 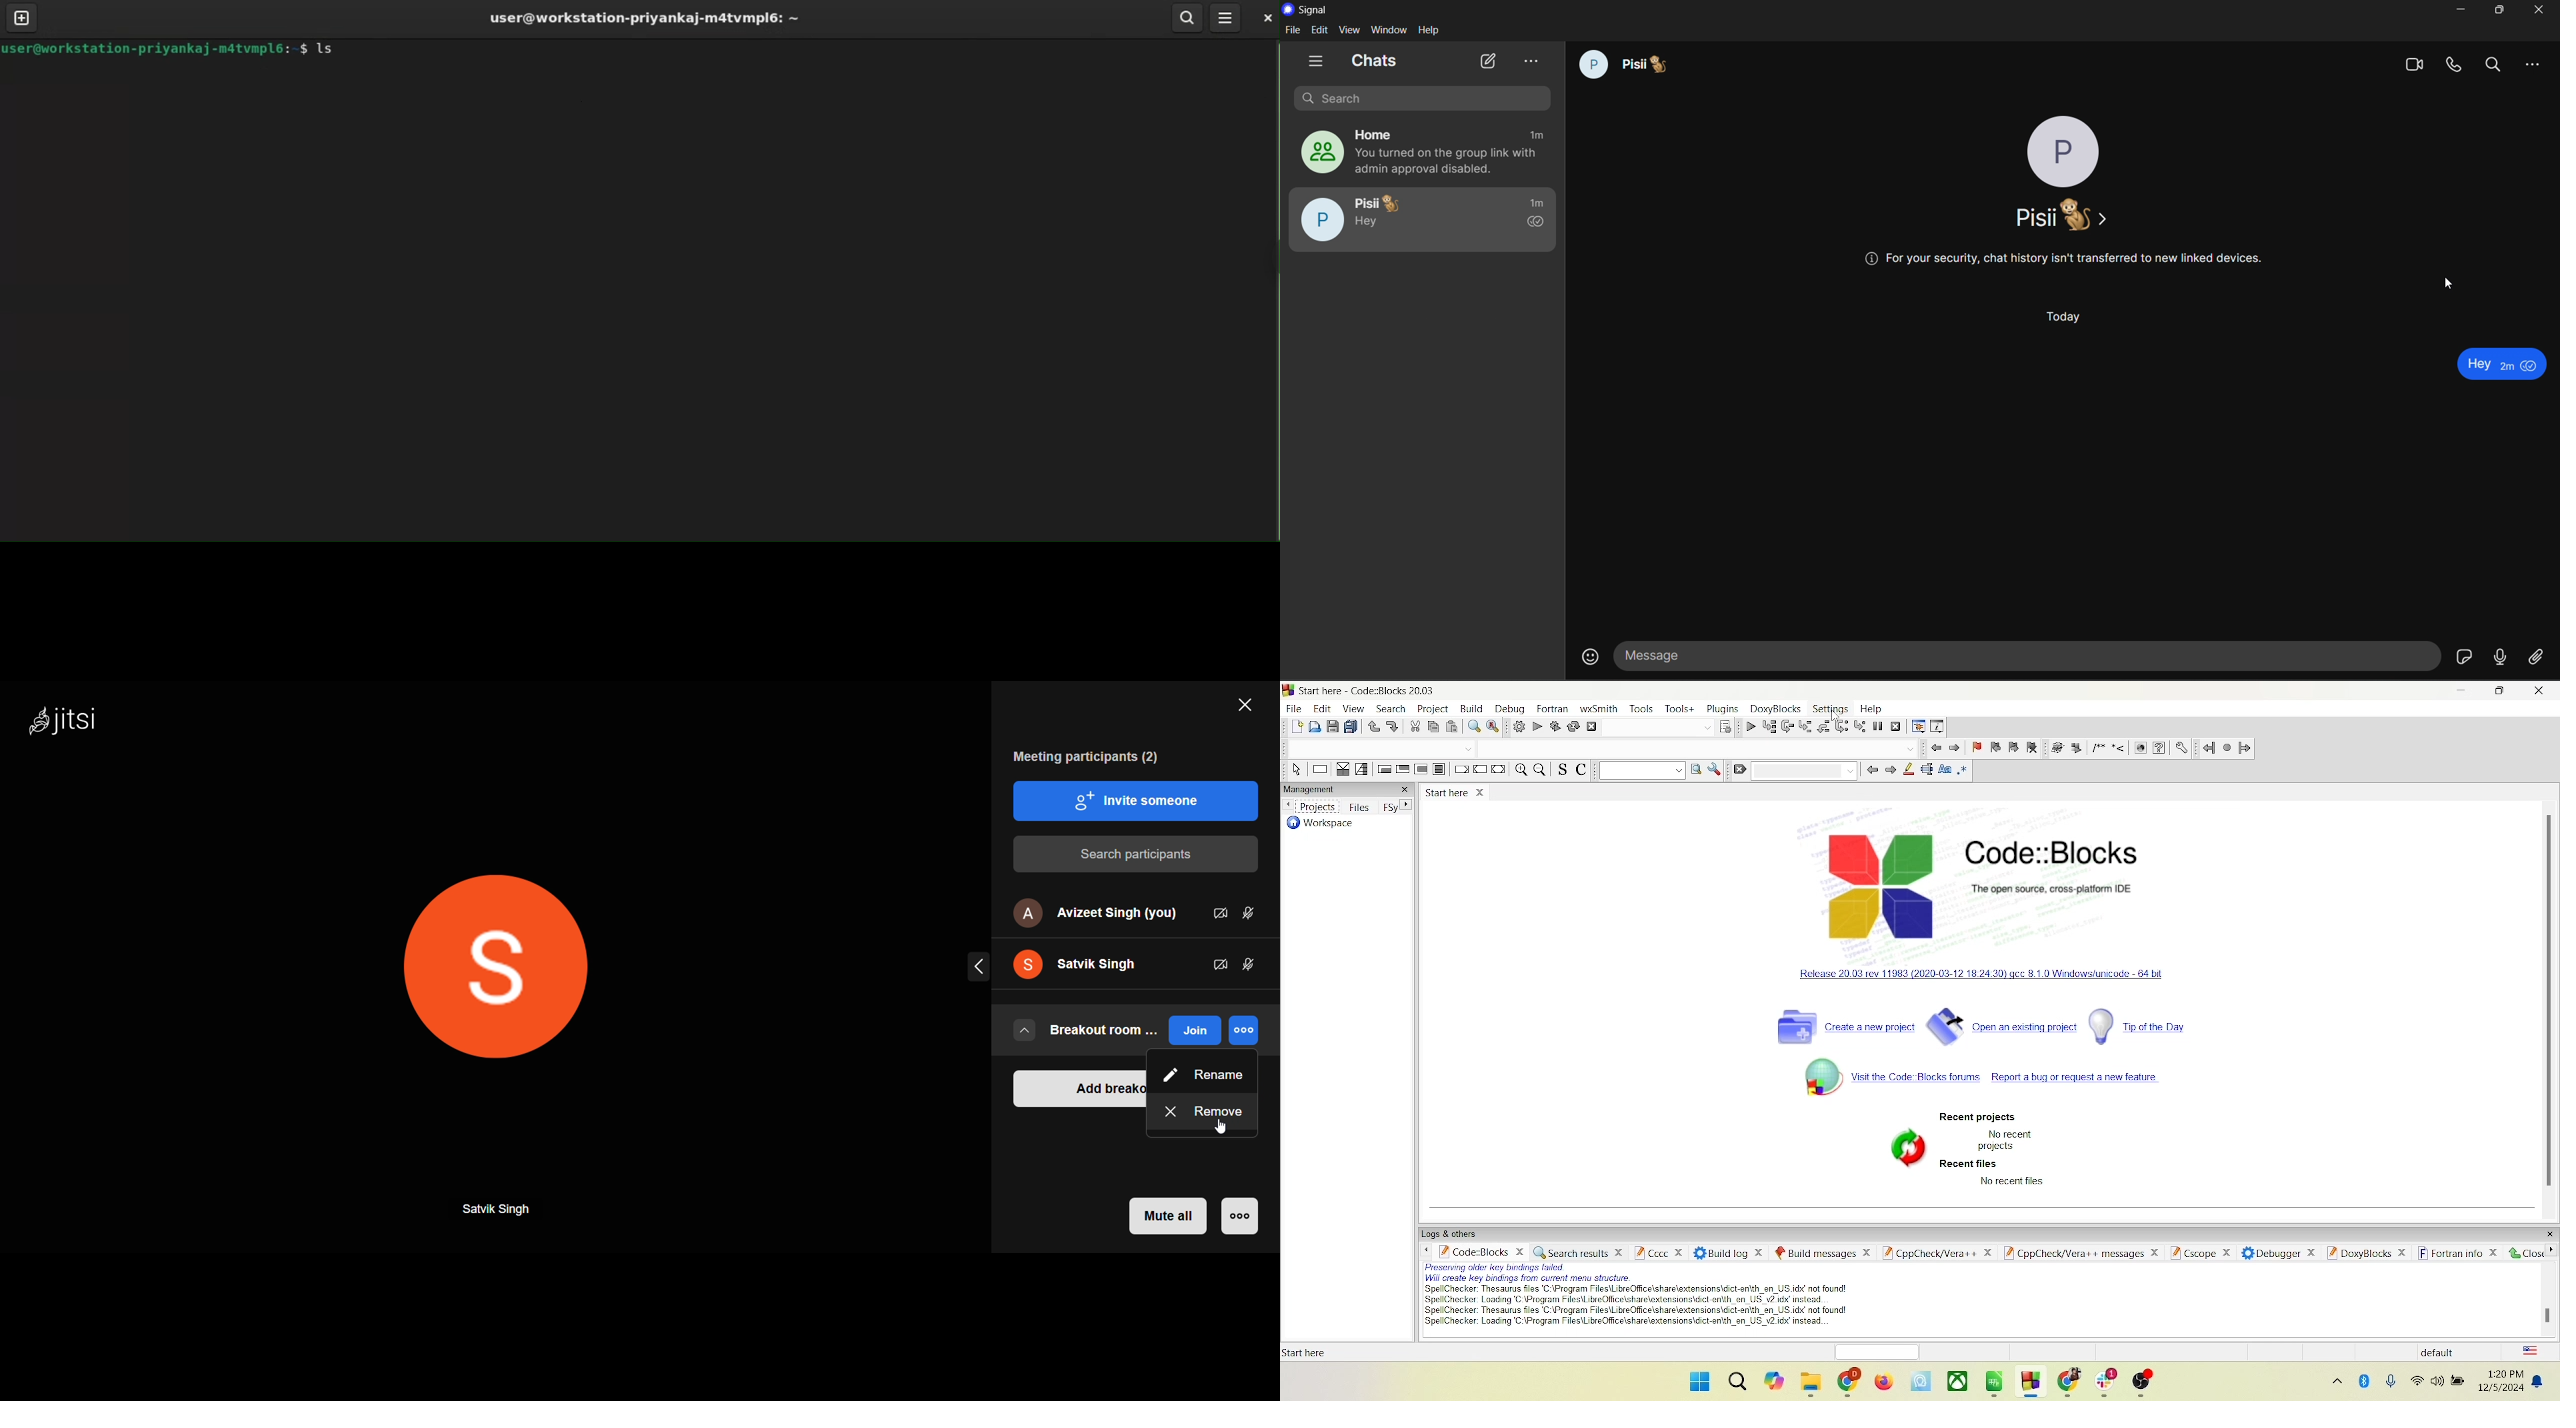 What do you see at coordinates (1217, 962) in the screenshot?
I see `participant video status` at bounding box center [1217, 962].